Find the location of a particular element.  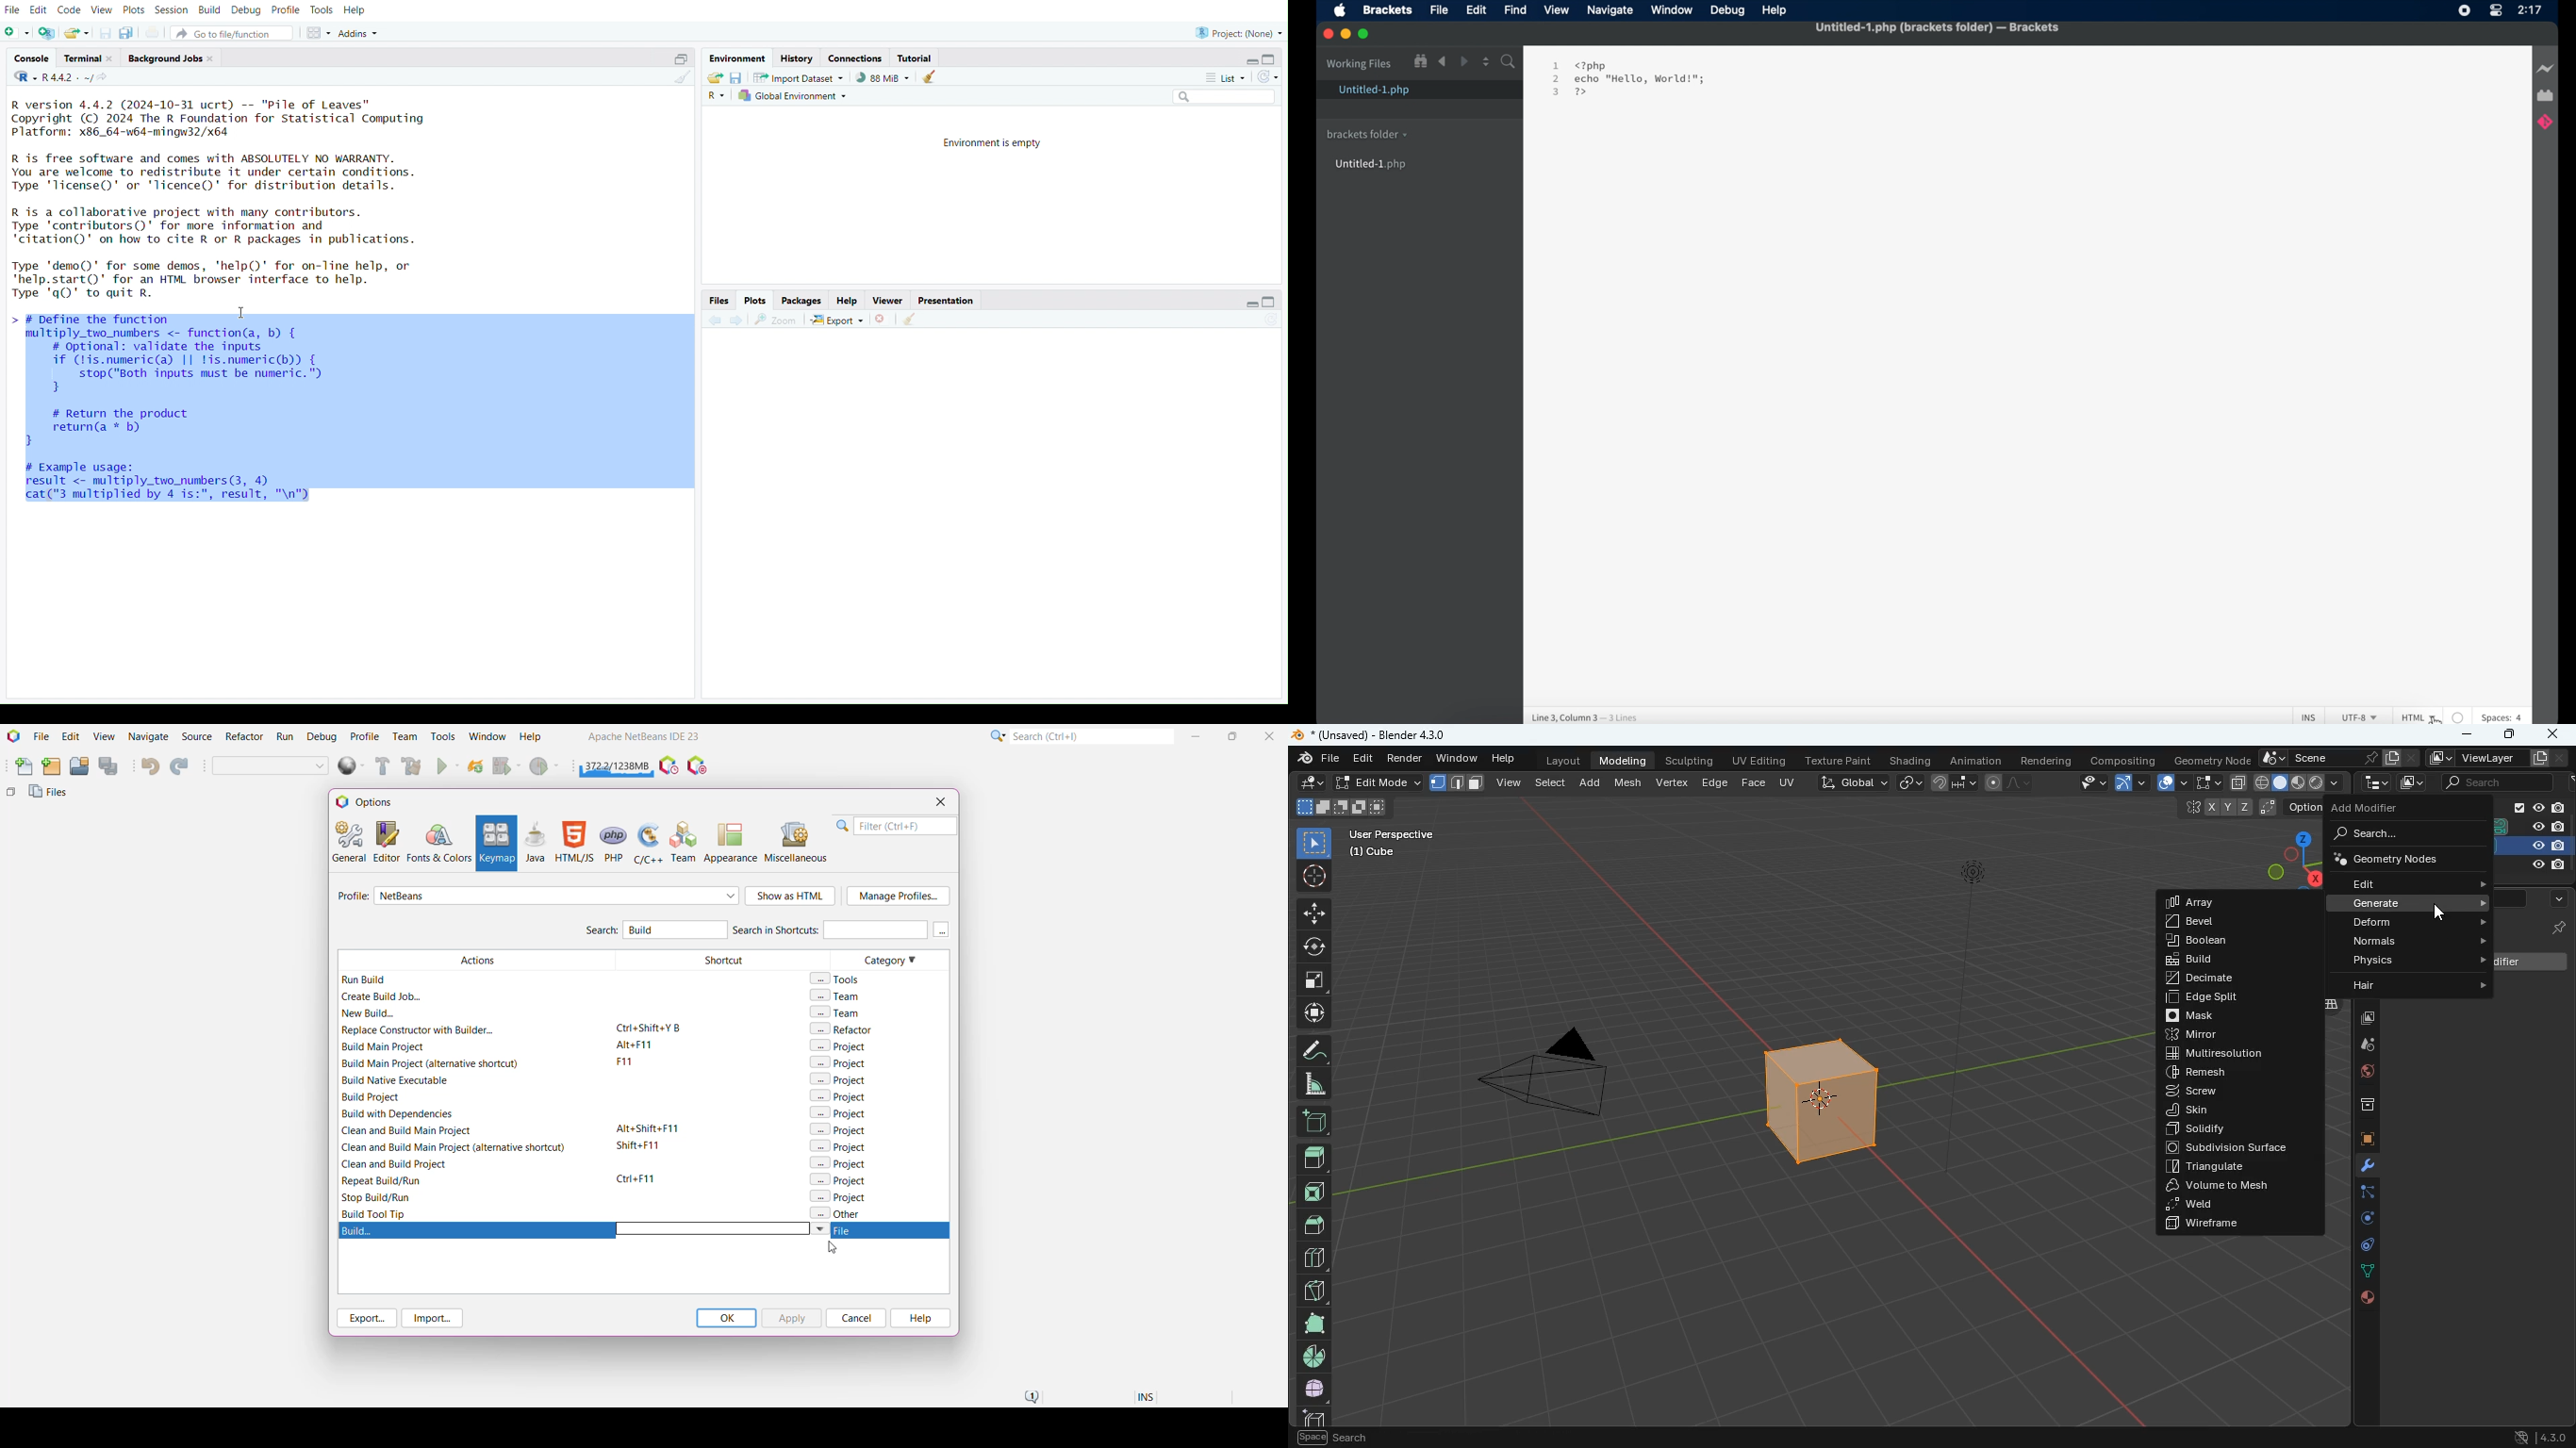

Profile is located at coordinates (284, 12).